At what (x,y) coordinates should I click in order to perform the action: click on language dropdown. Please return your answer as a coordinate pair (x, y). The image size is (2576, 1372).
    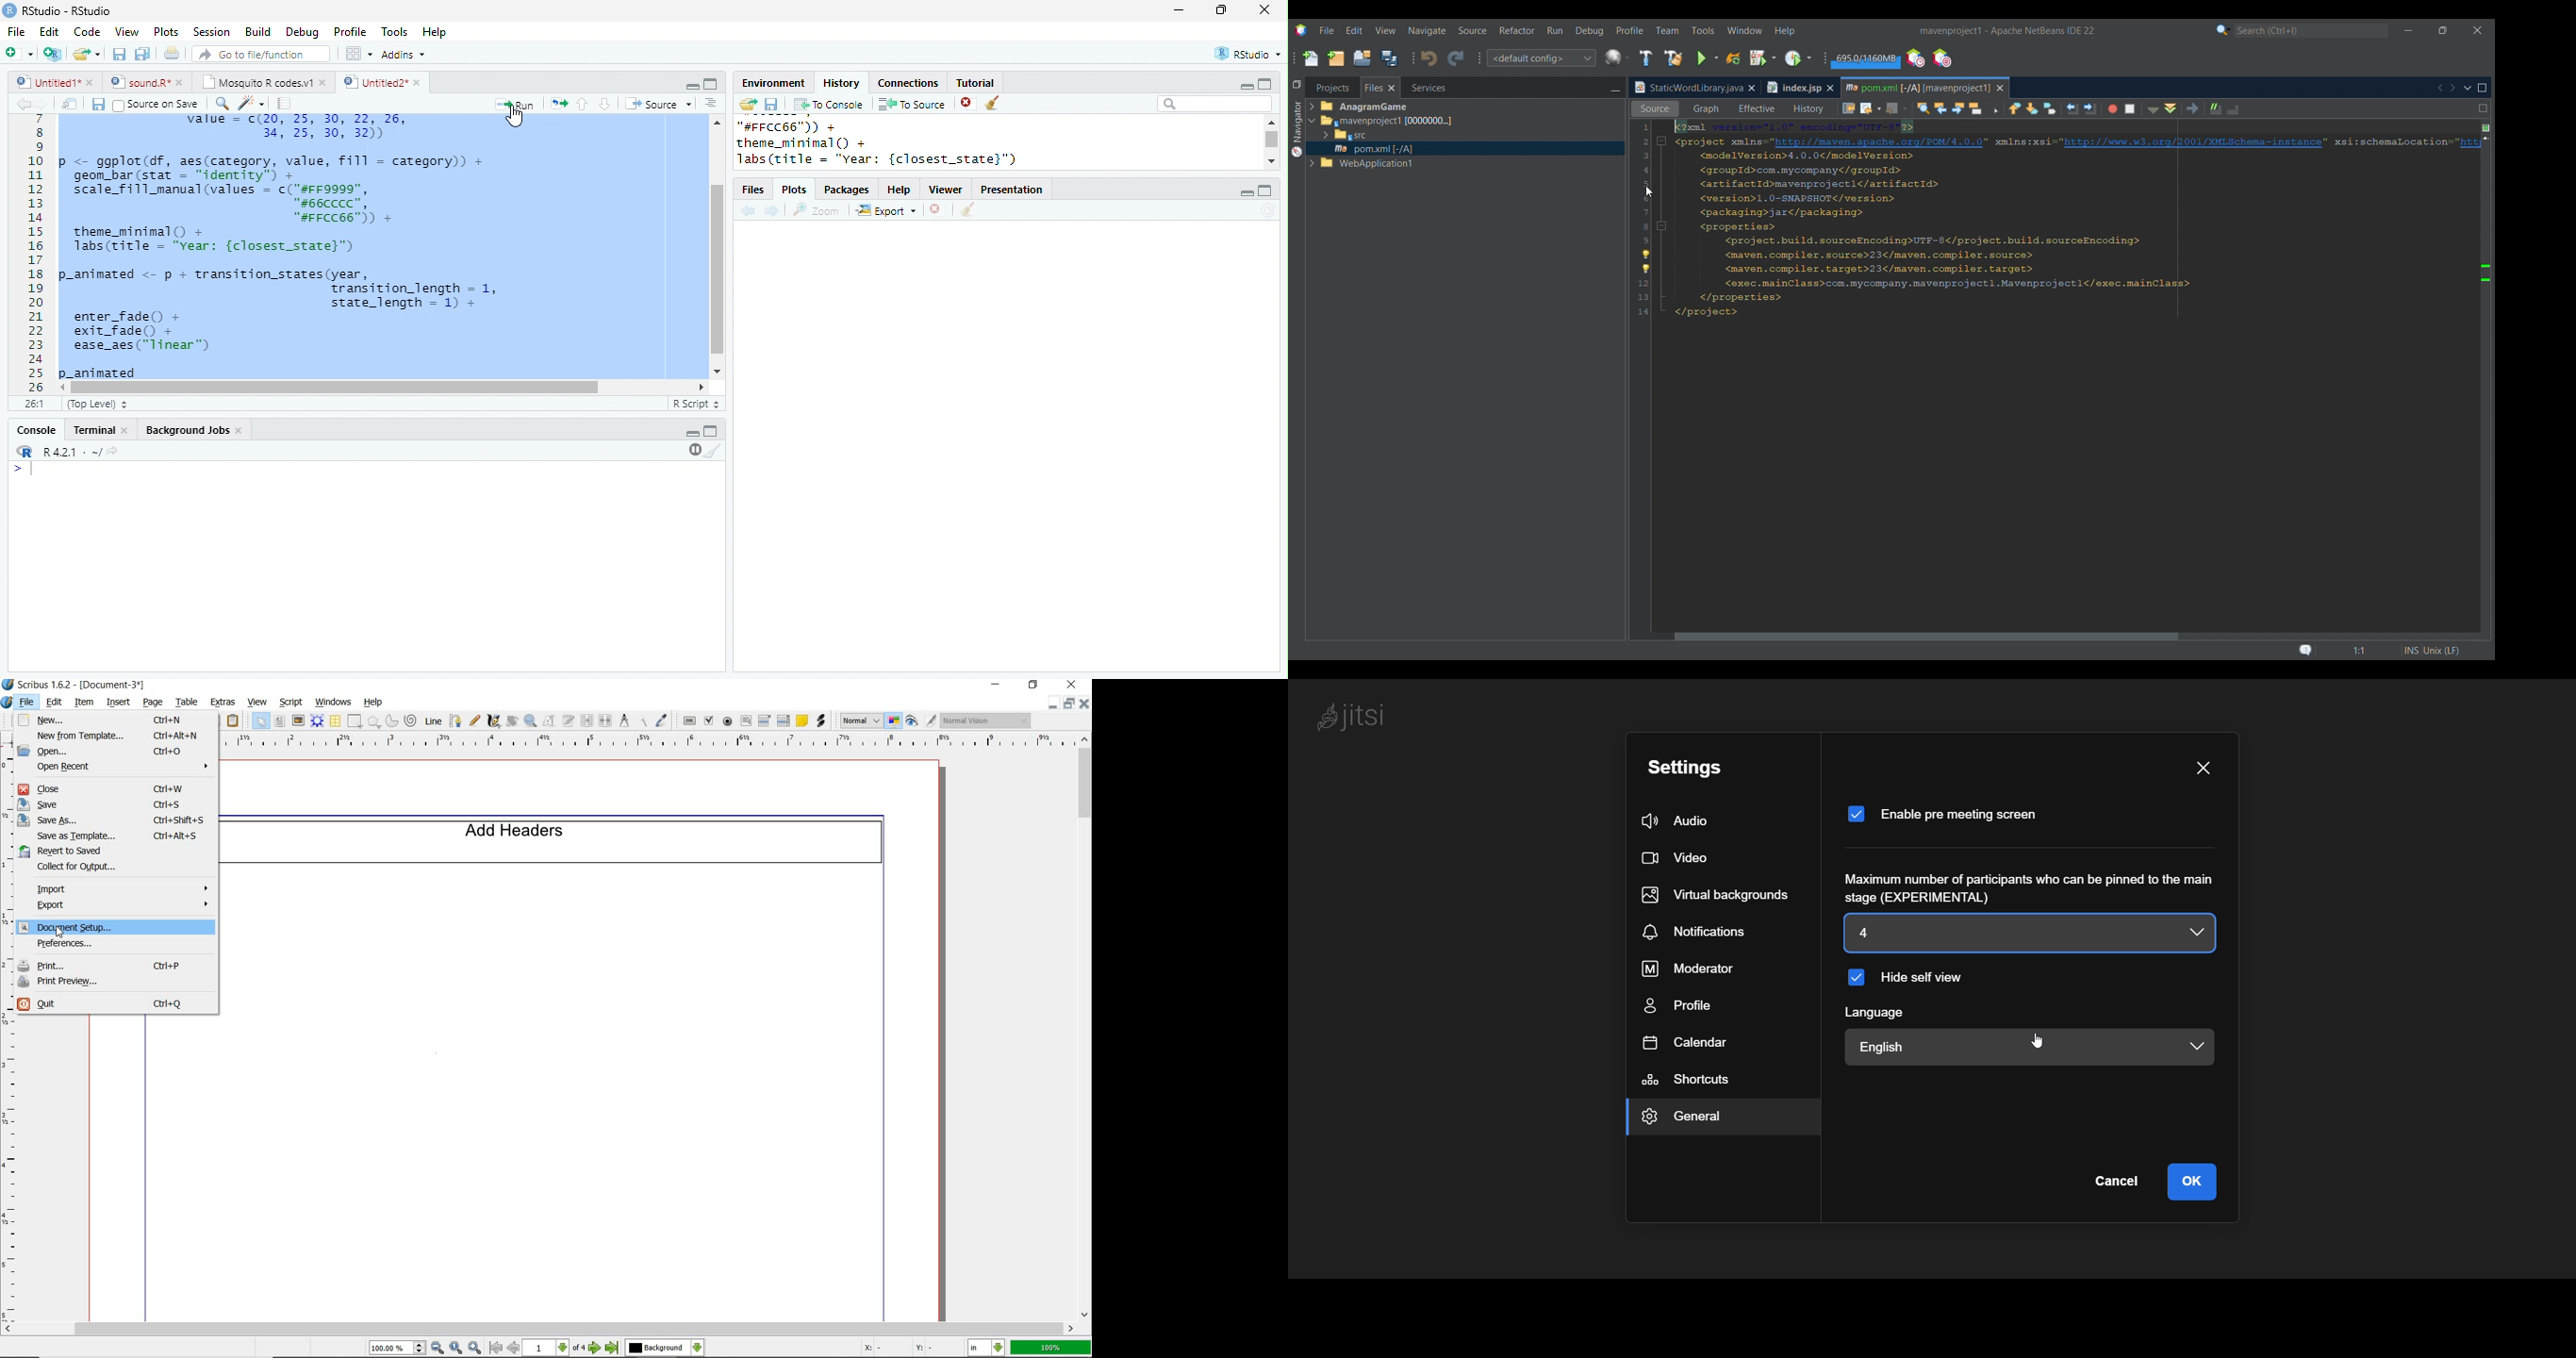
    Looking at the image, I should click on (2191, 1045).